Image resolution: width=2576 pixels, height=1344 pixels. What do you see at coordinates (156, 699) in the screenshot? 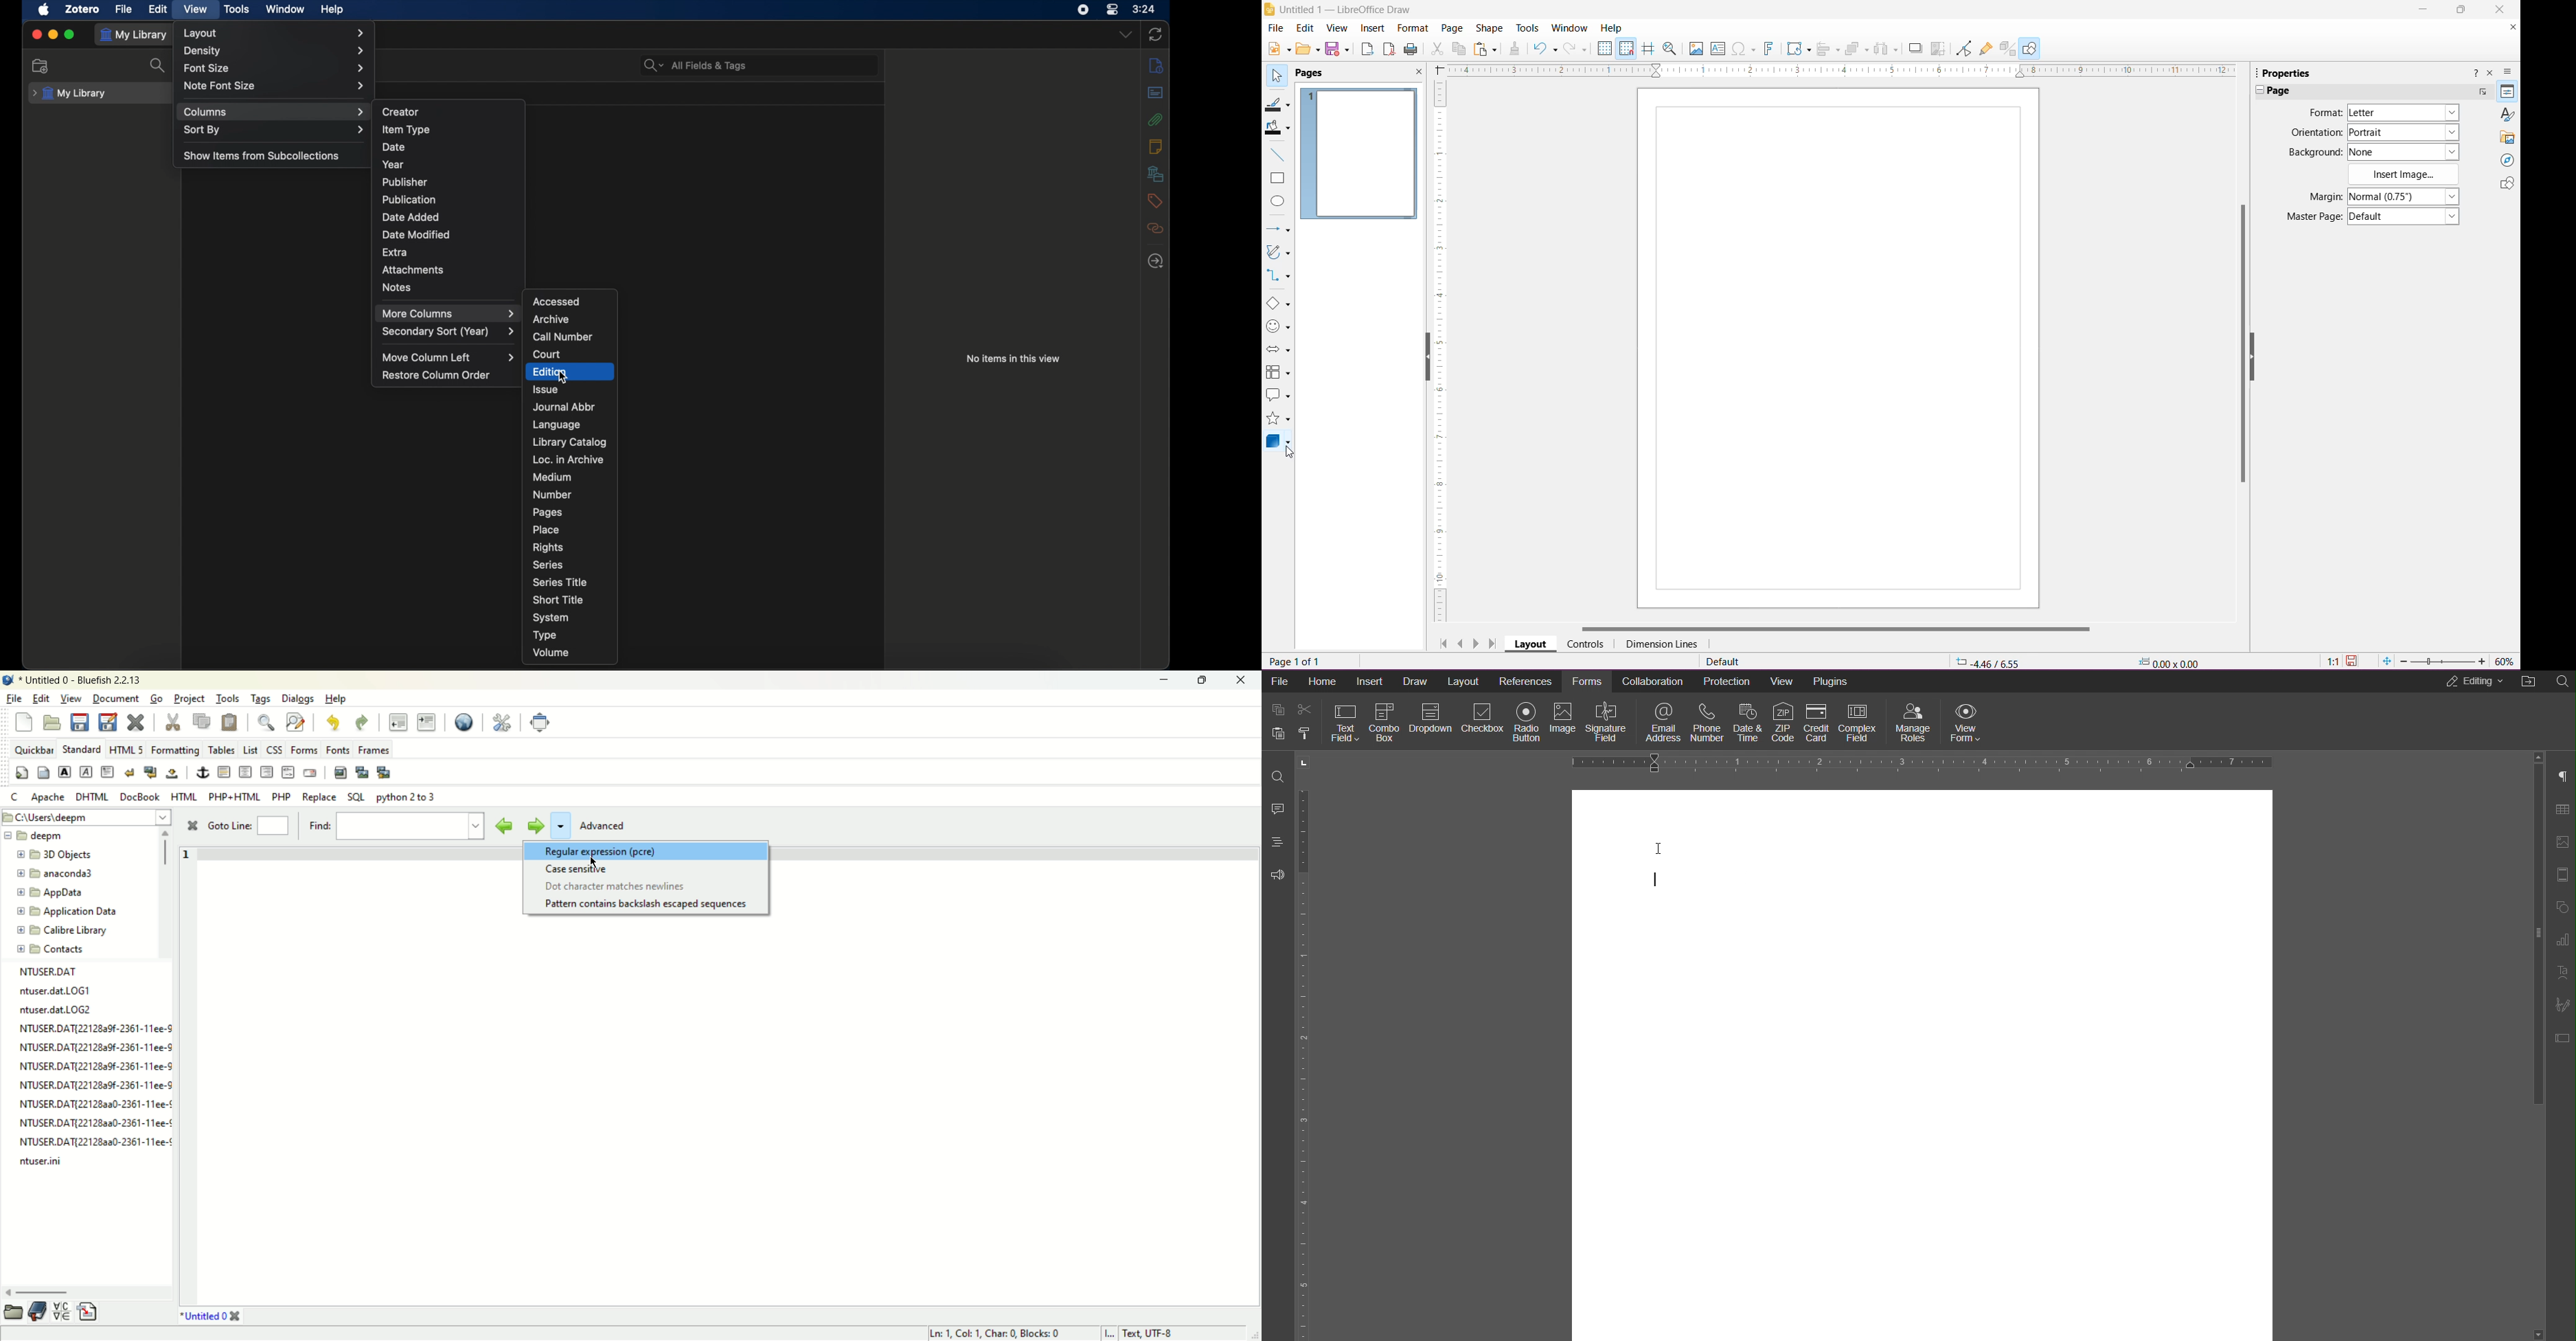
I see `go` at bounding box center [156, 699].